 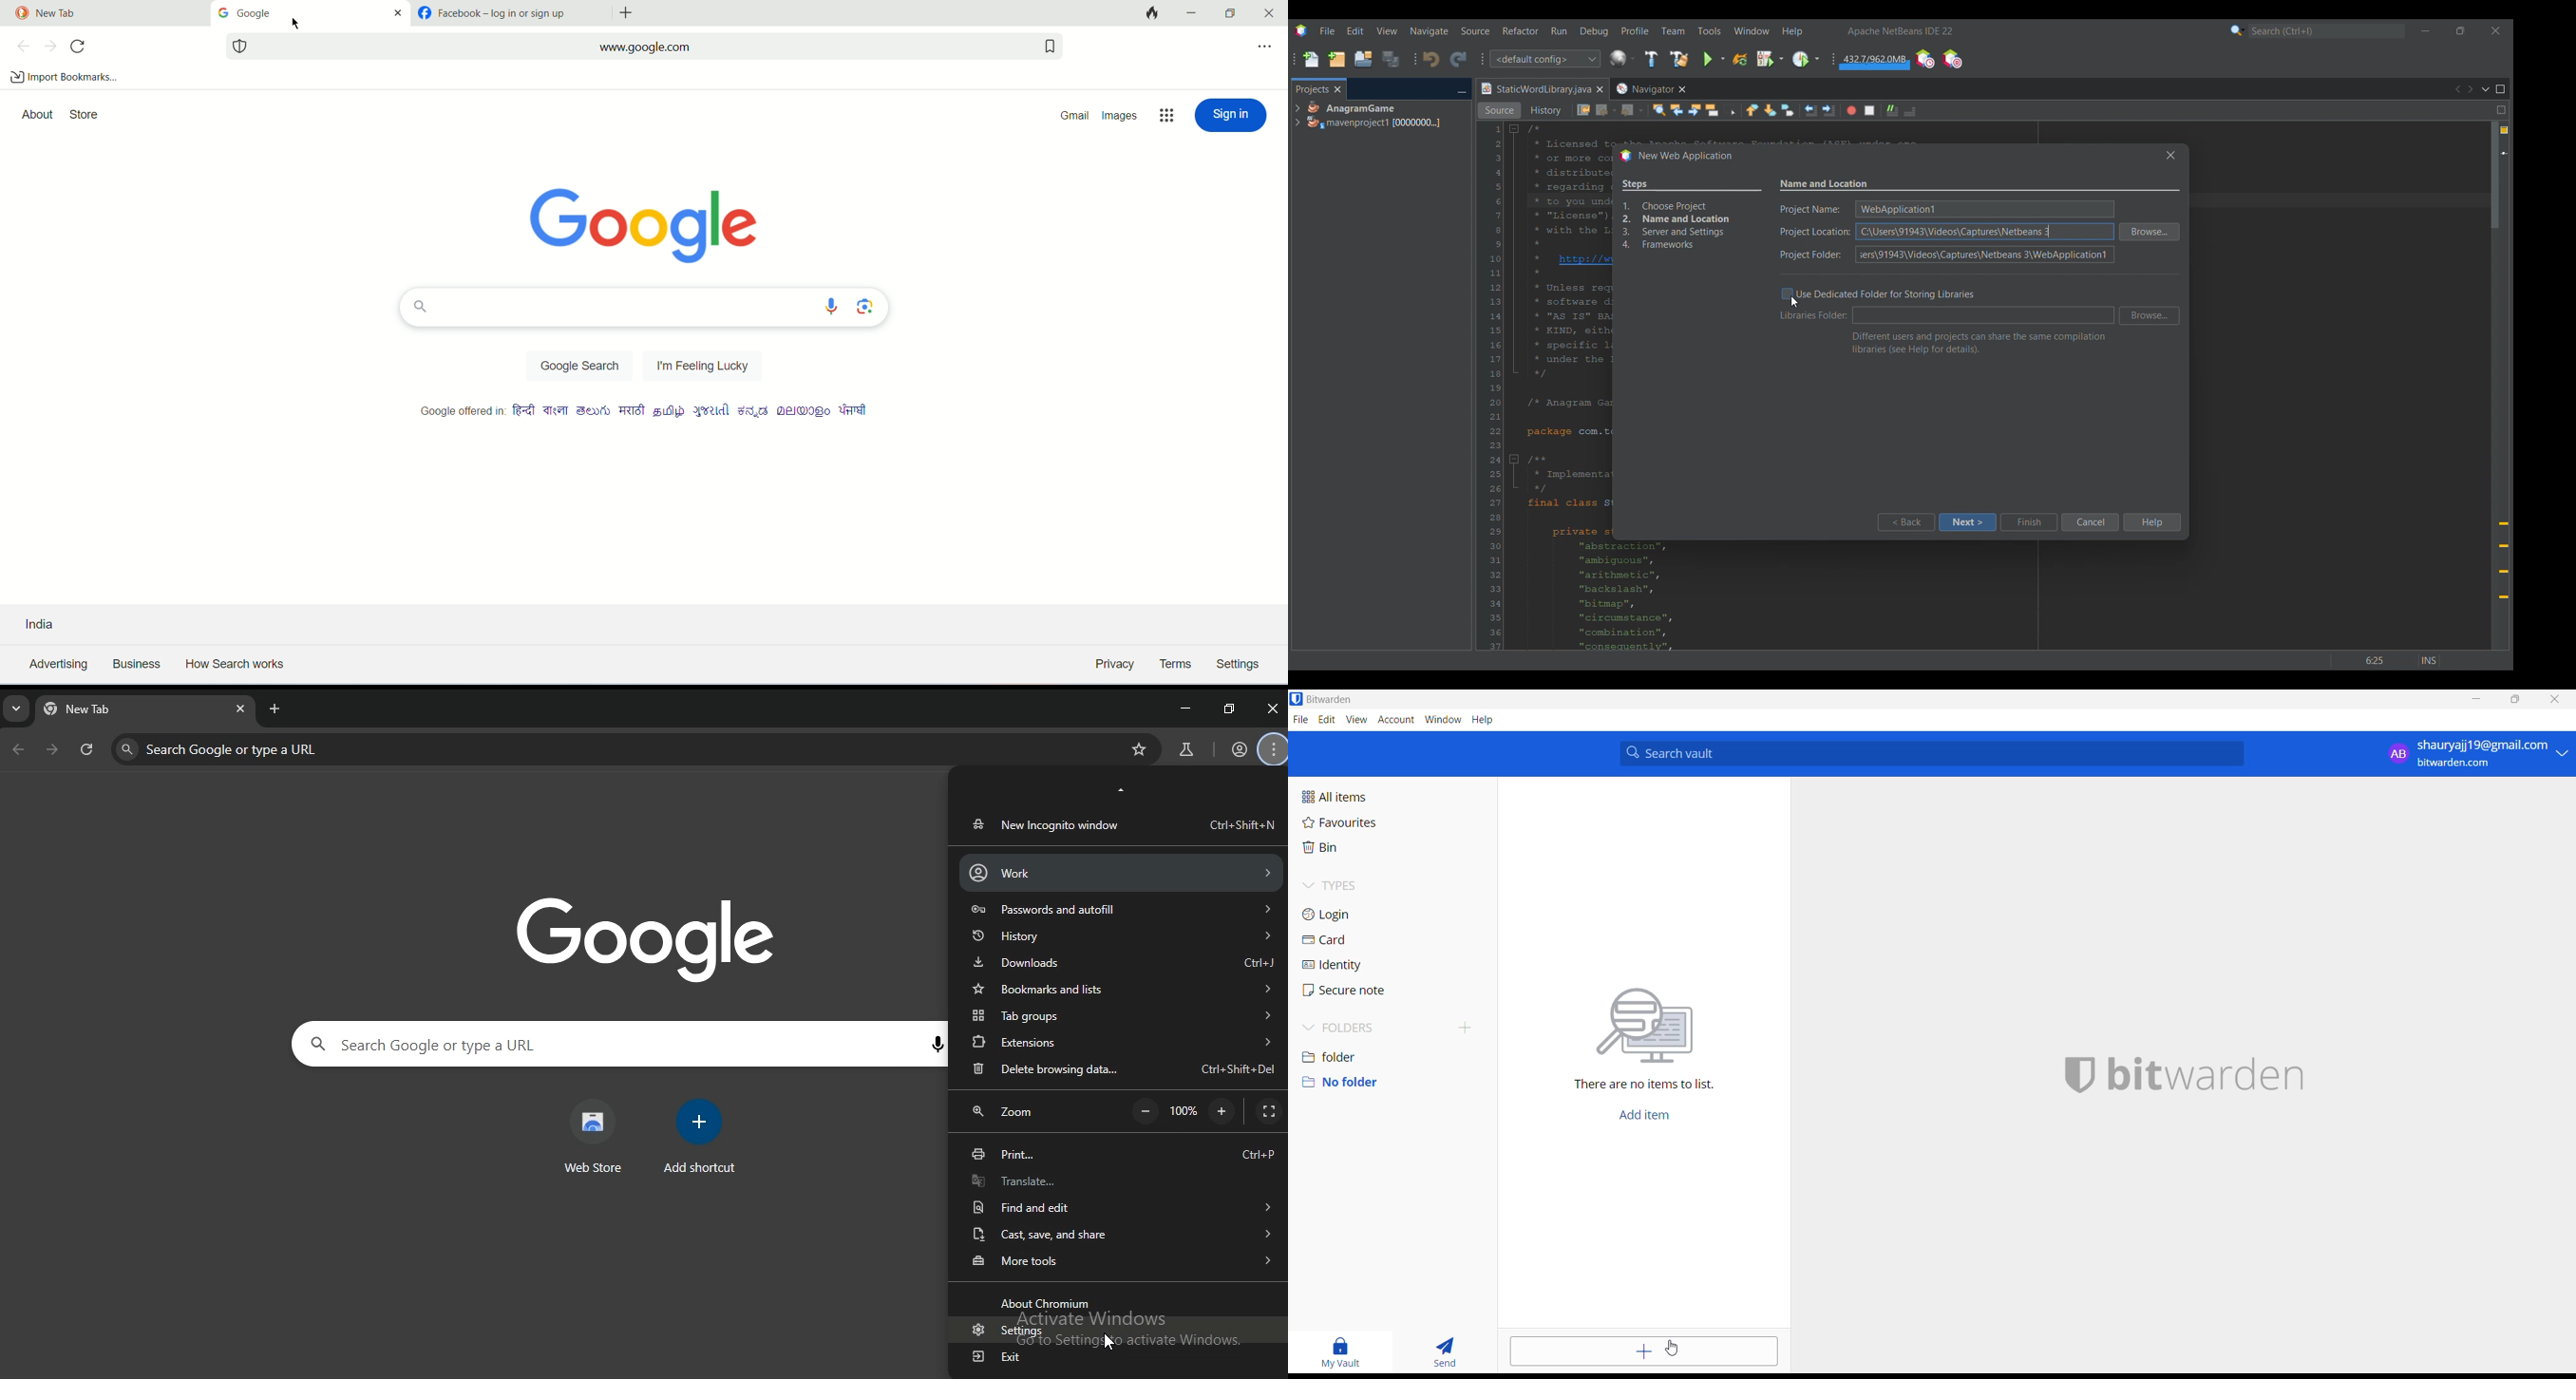 I want to click on send, so click(x=1446, y=1350).